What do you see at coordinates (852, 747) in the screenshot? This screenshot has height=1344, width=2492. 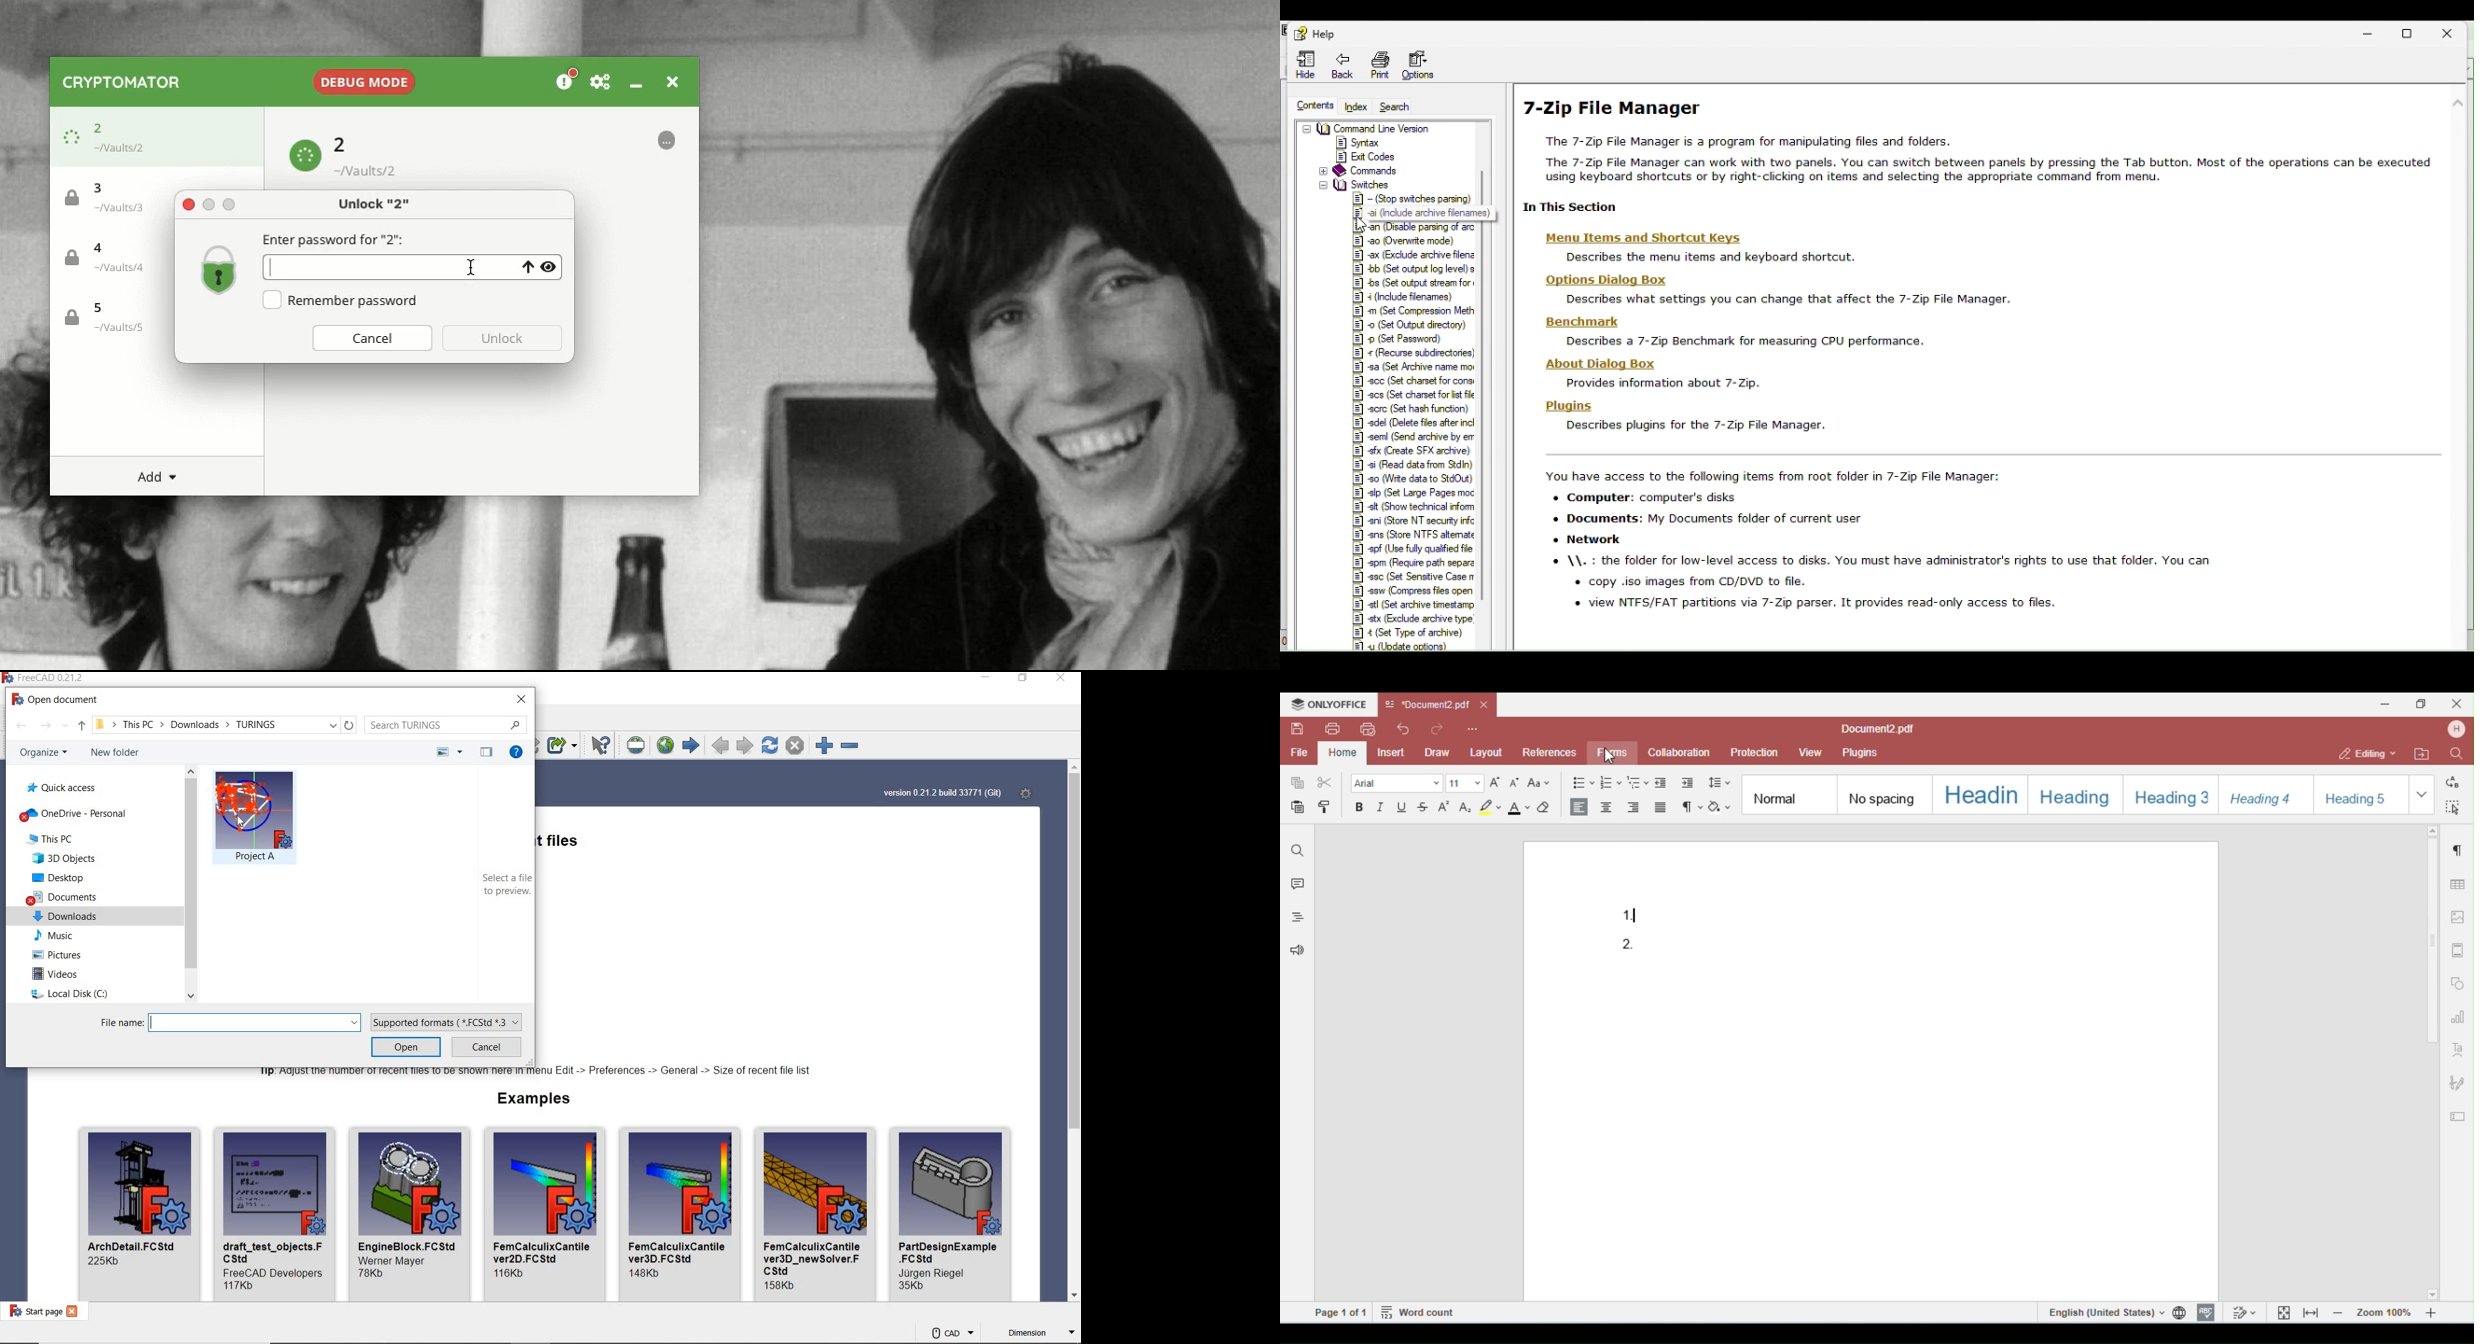 I see `ZOOM OUT` at bounding box center [852, 747].